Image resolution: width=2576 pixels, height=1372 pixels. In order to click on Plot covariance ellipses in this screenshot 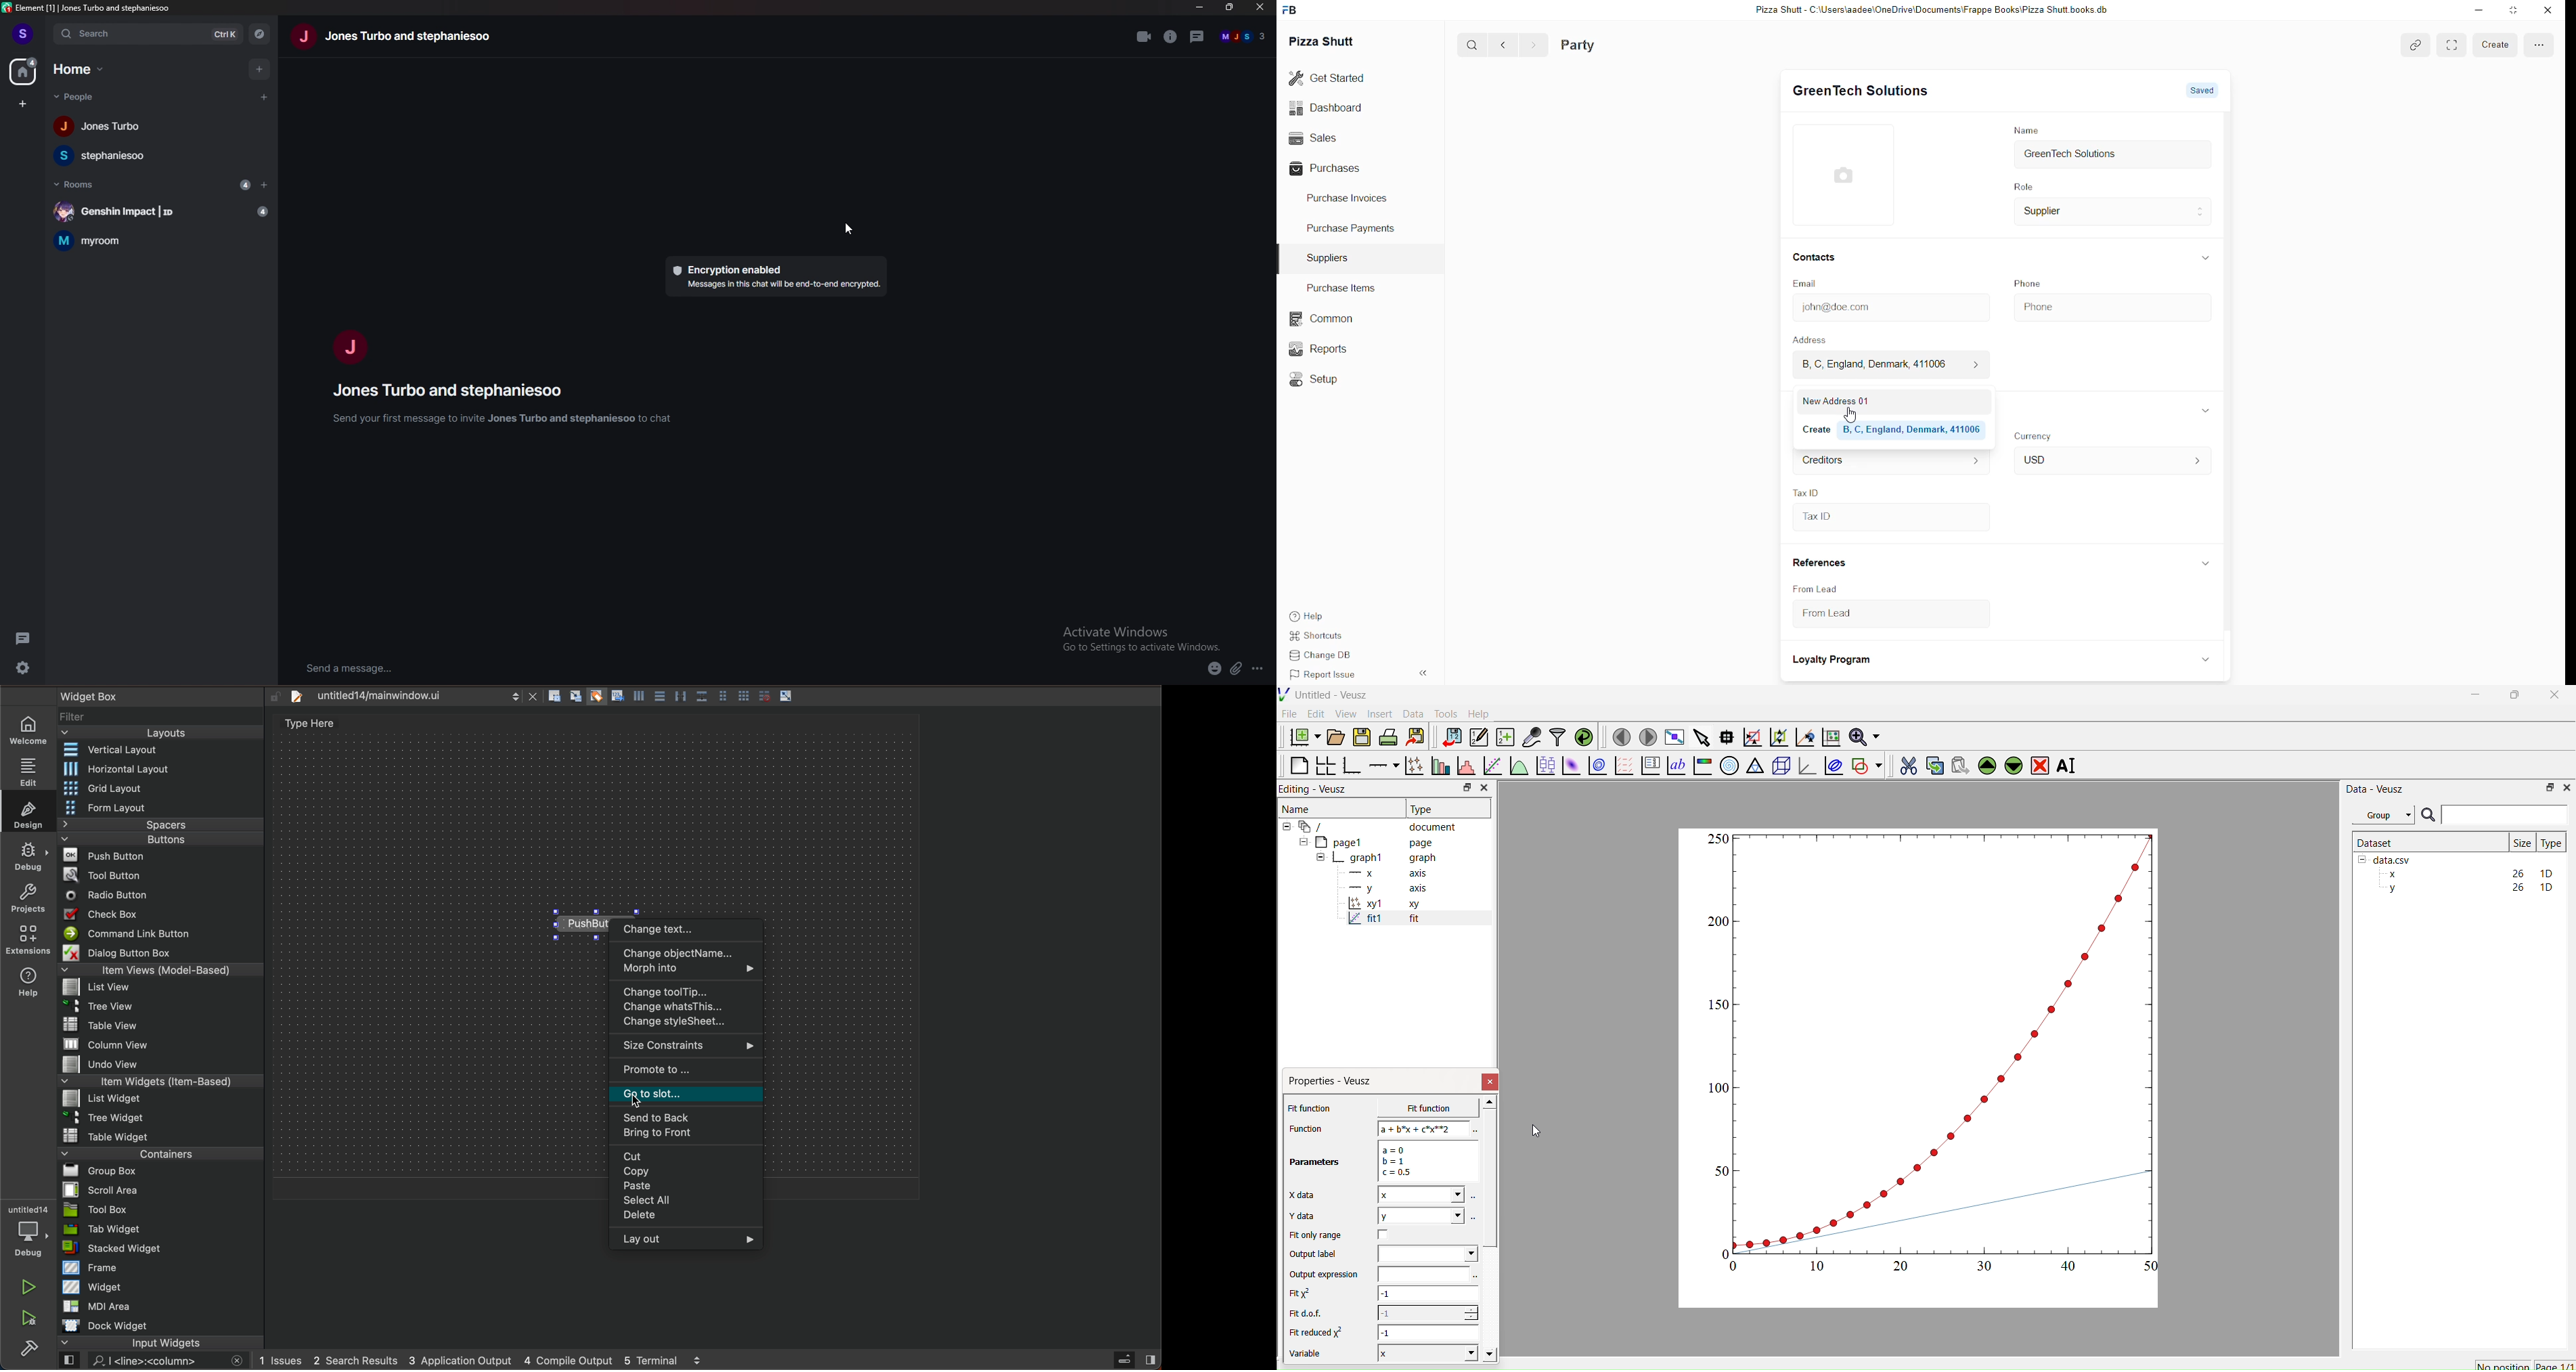, I will do `click(1832, 765)`.